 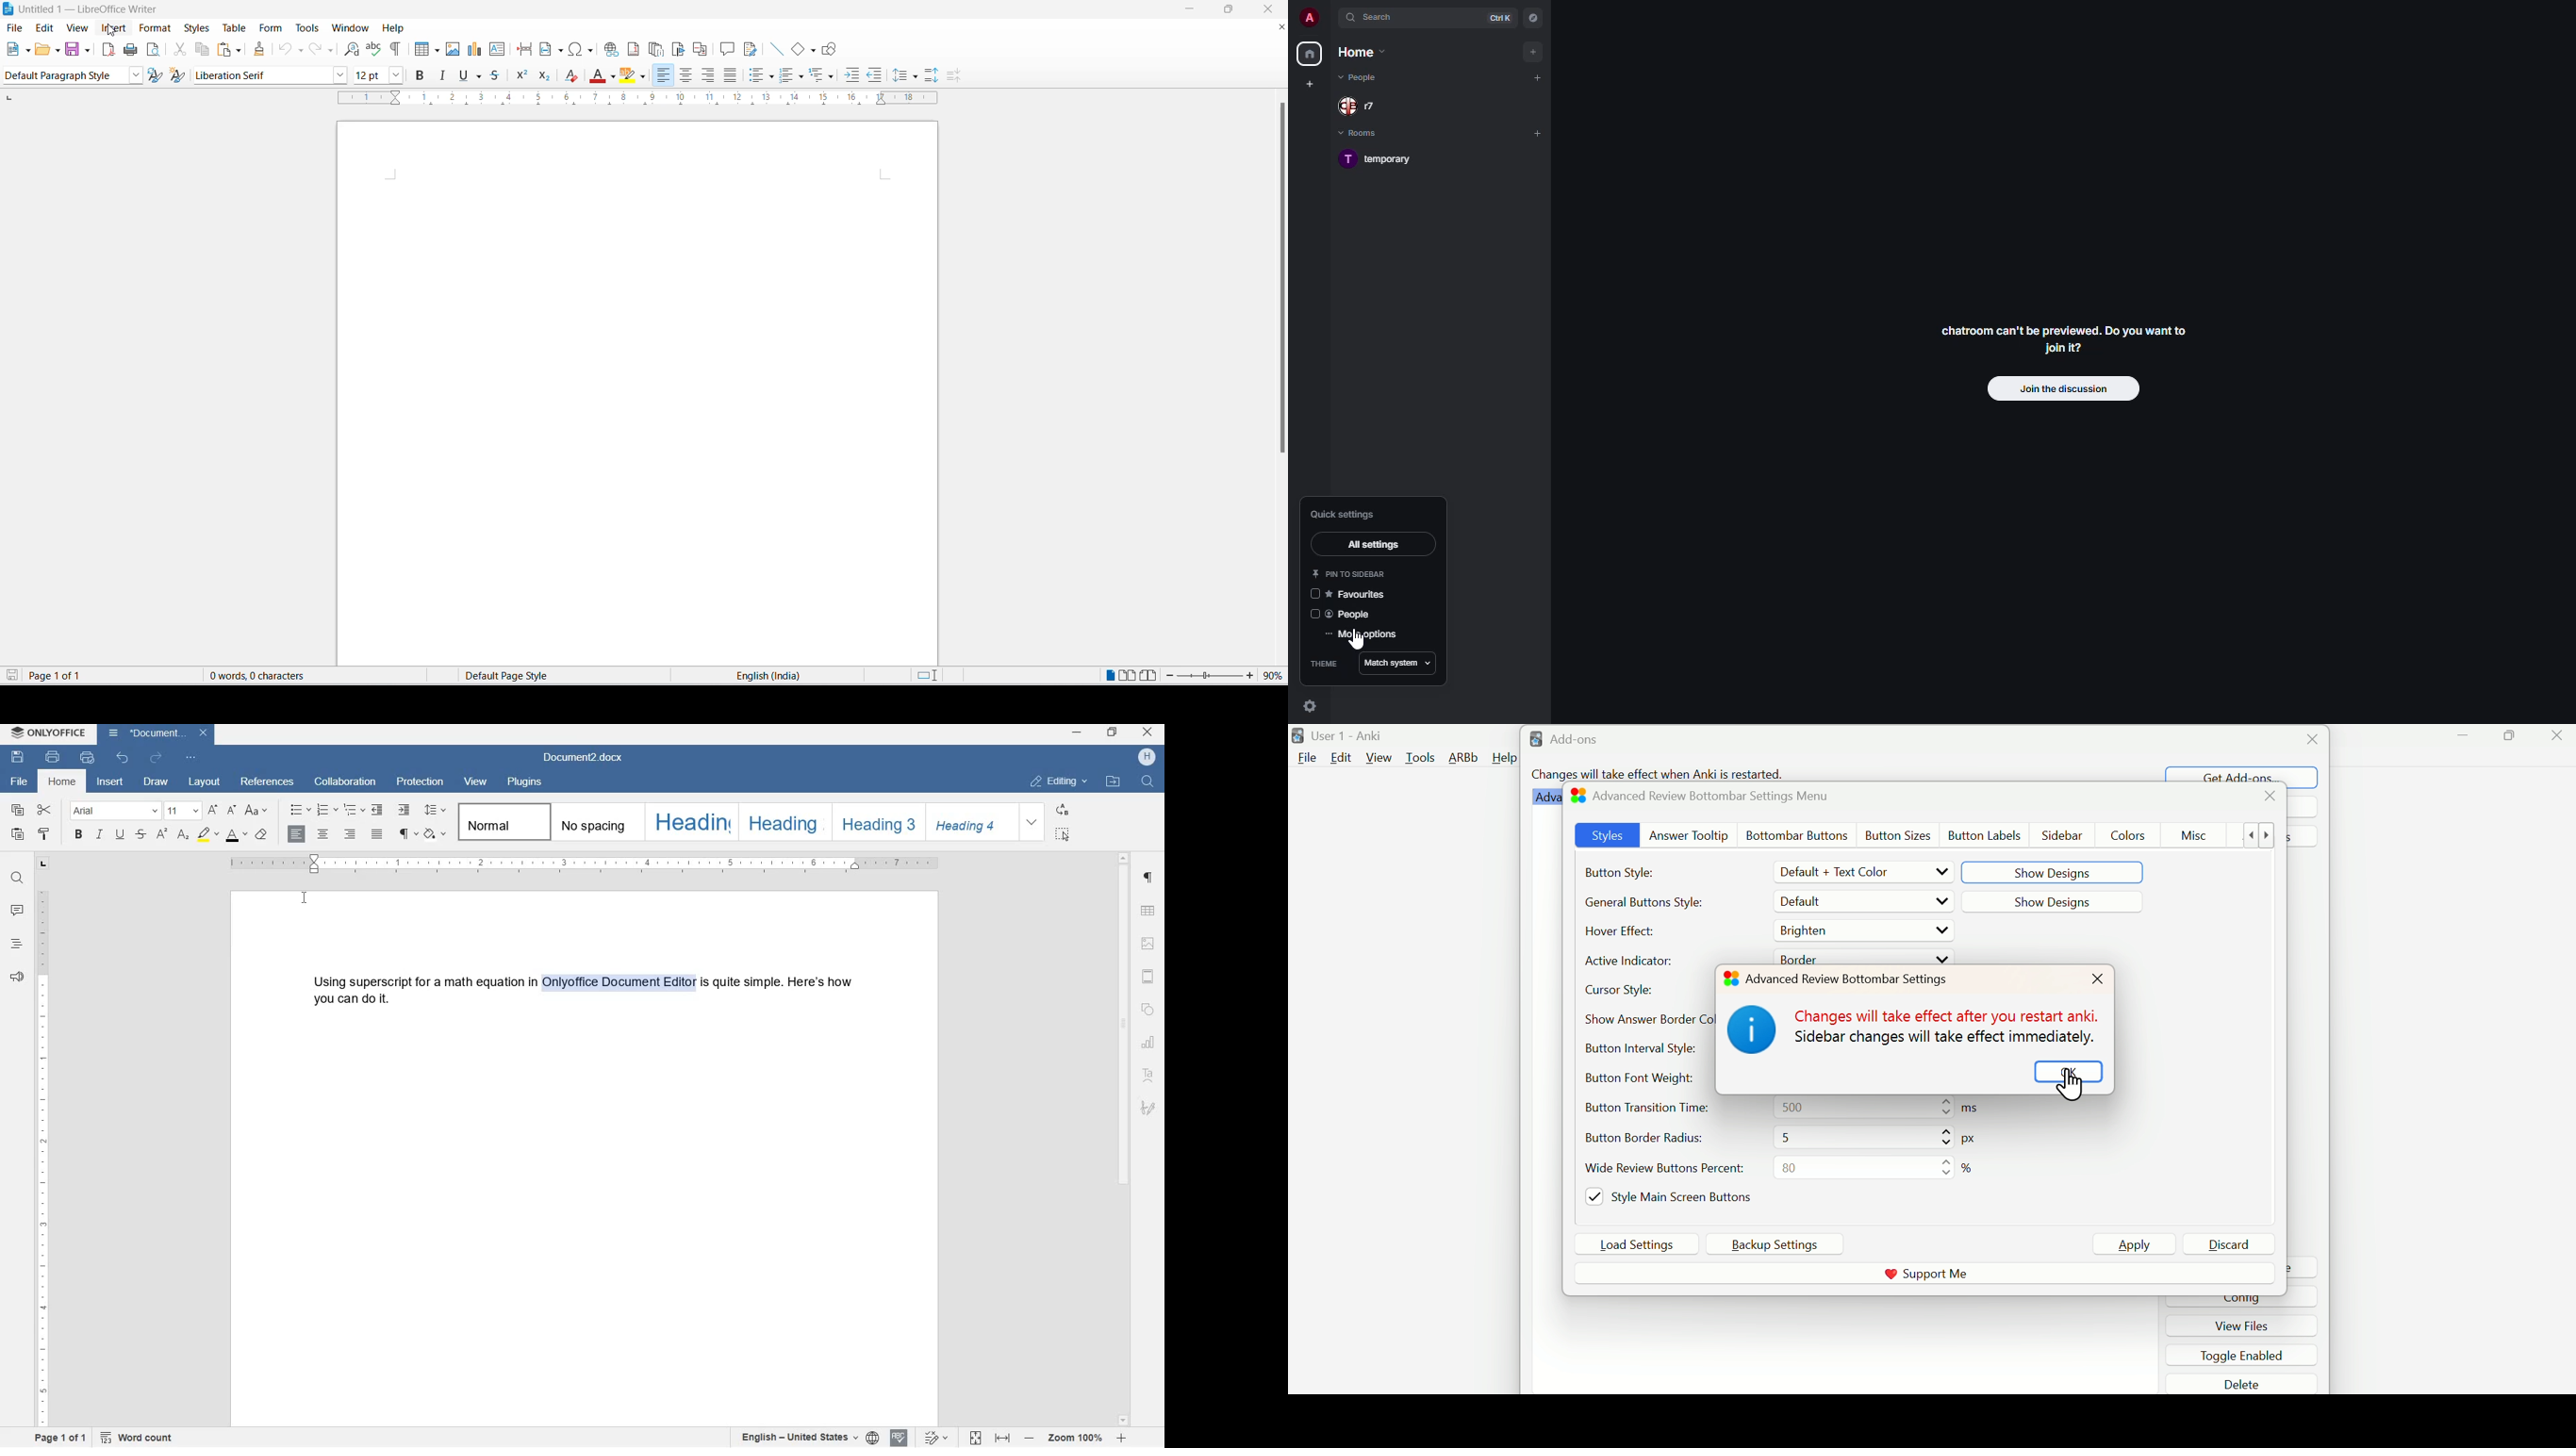 I want to click on undo, so click(x=123, y=757).